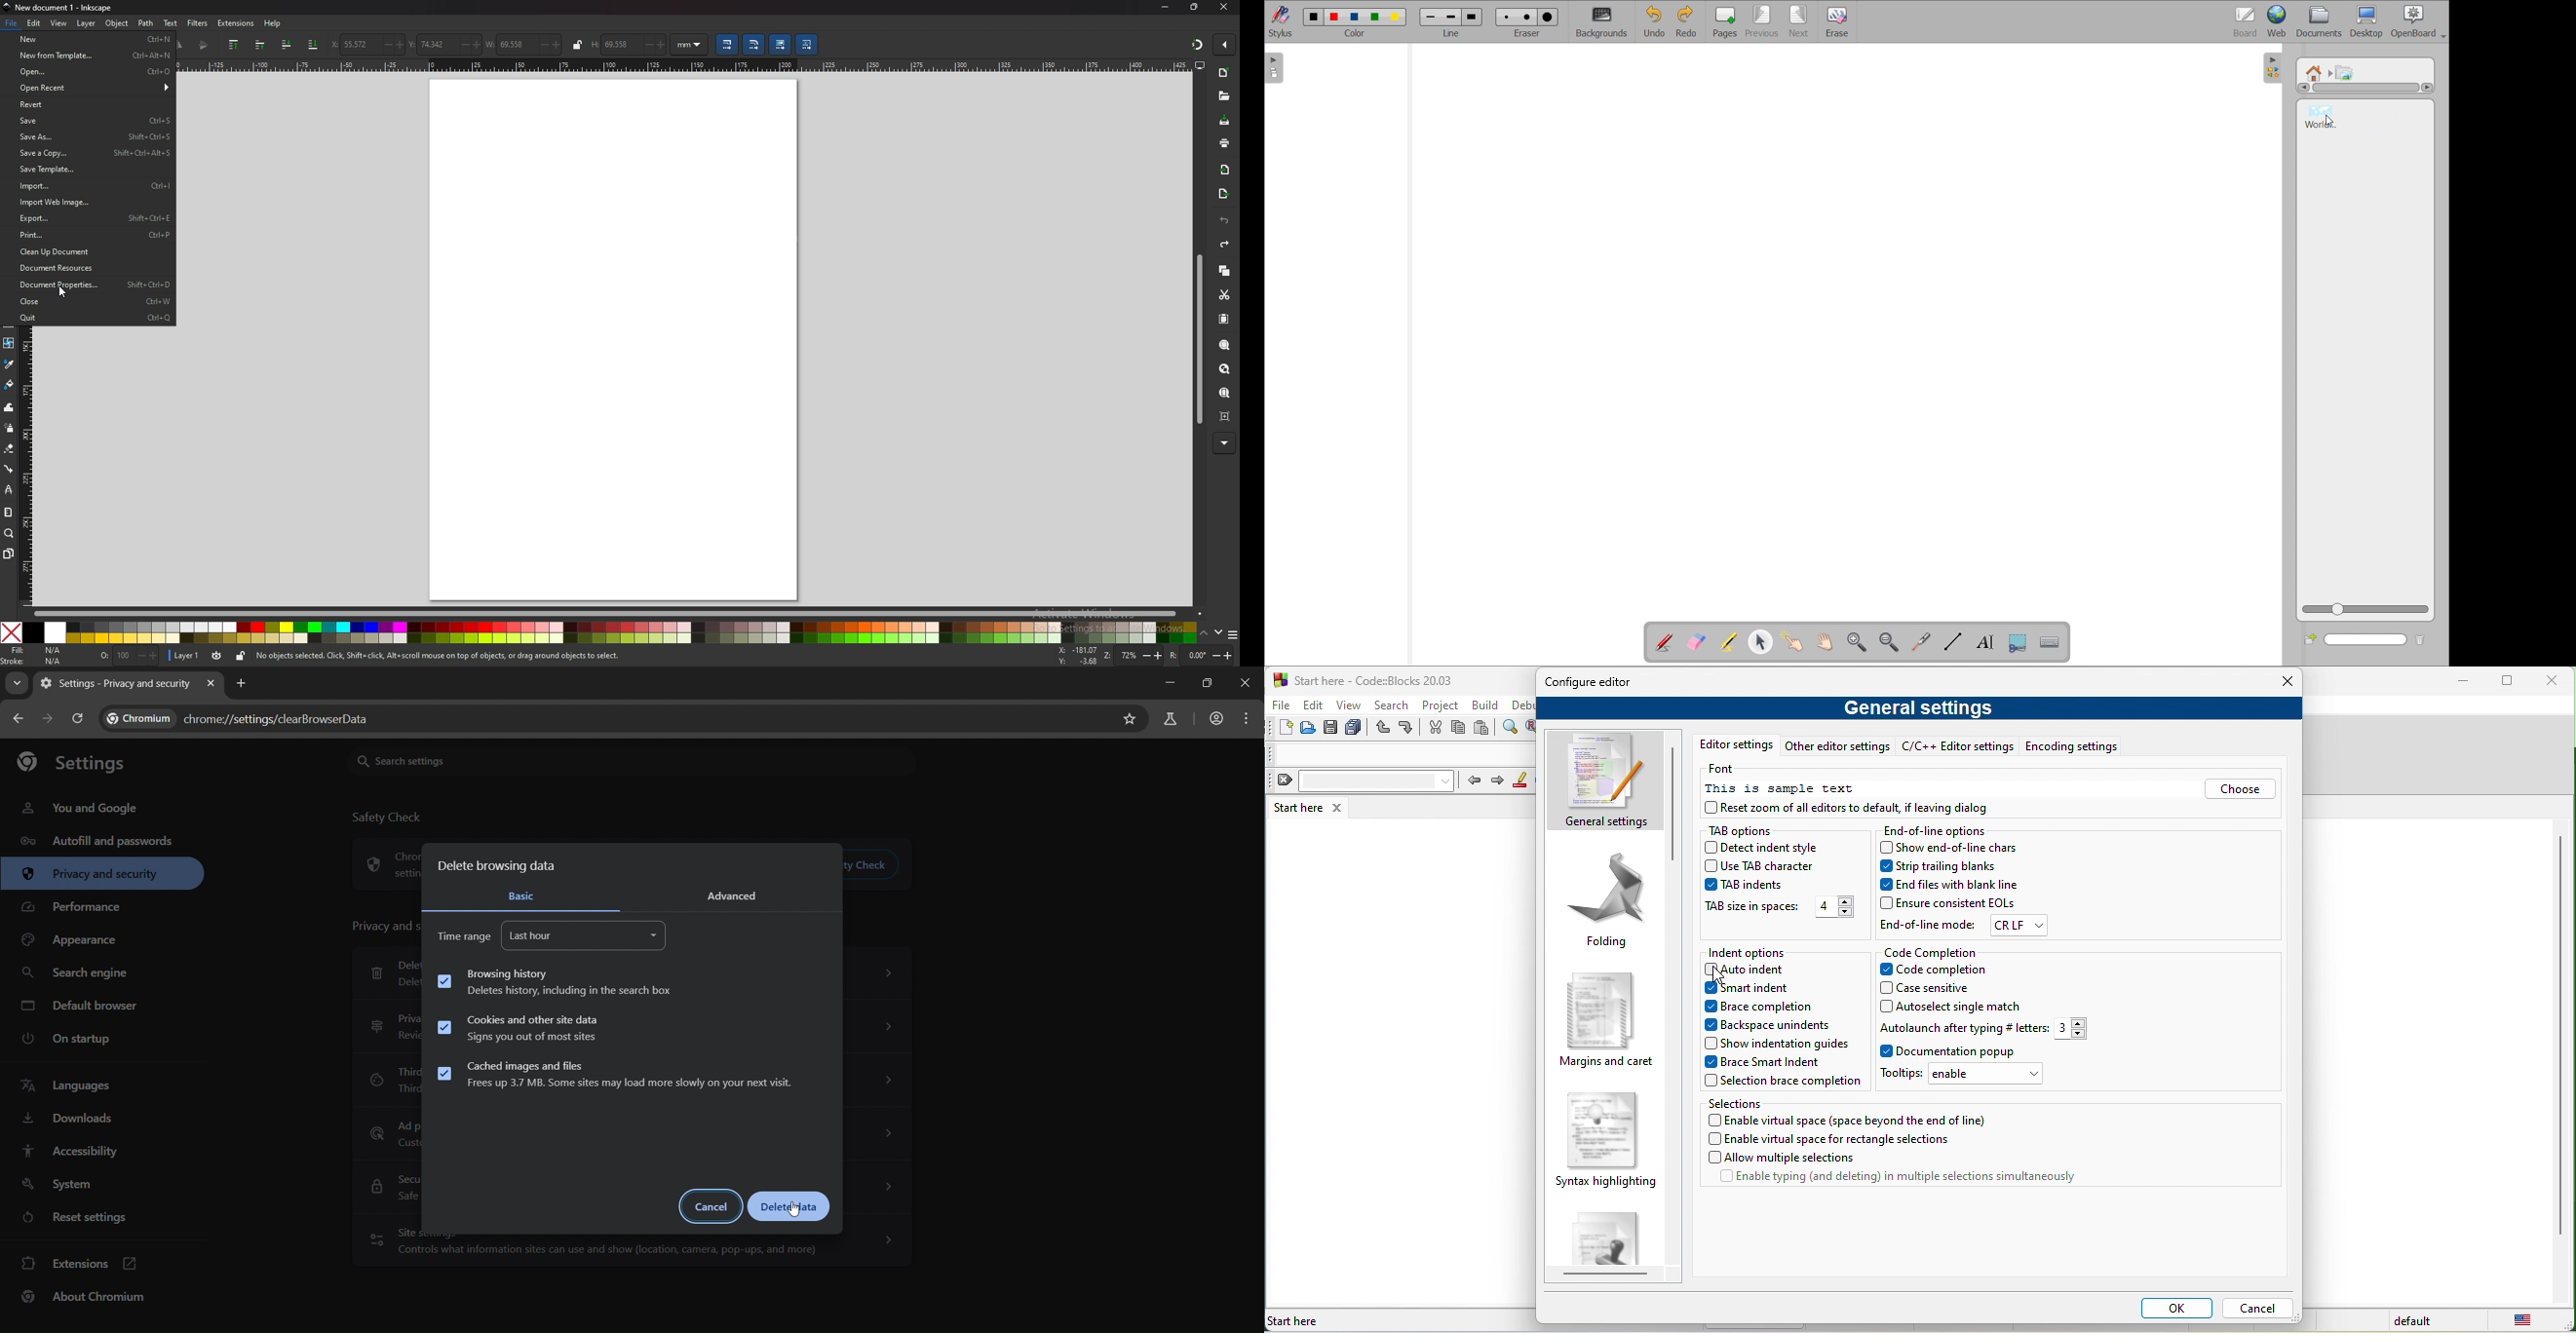 The width and height of the screenshot is (2576, 1344). Describe the element at coordinates (34, 662) in the screenshot. I see `Stroke` at that location.